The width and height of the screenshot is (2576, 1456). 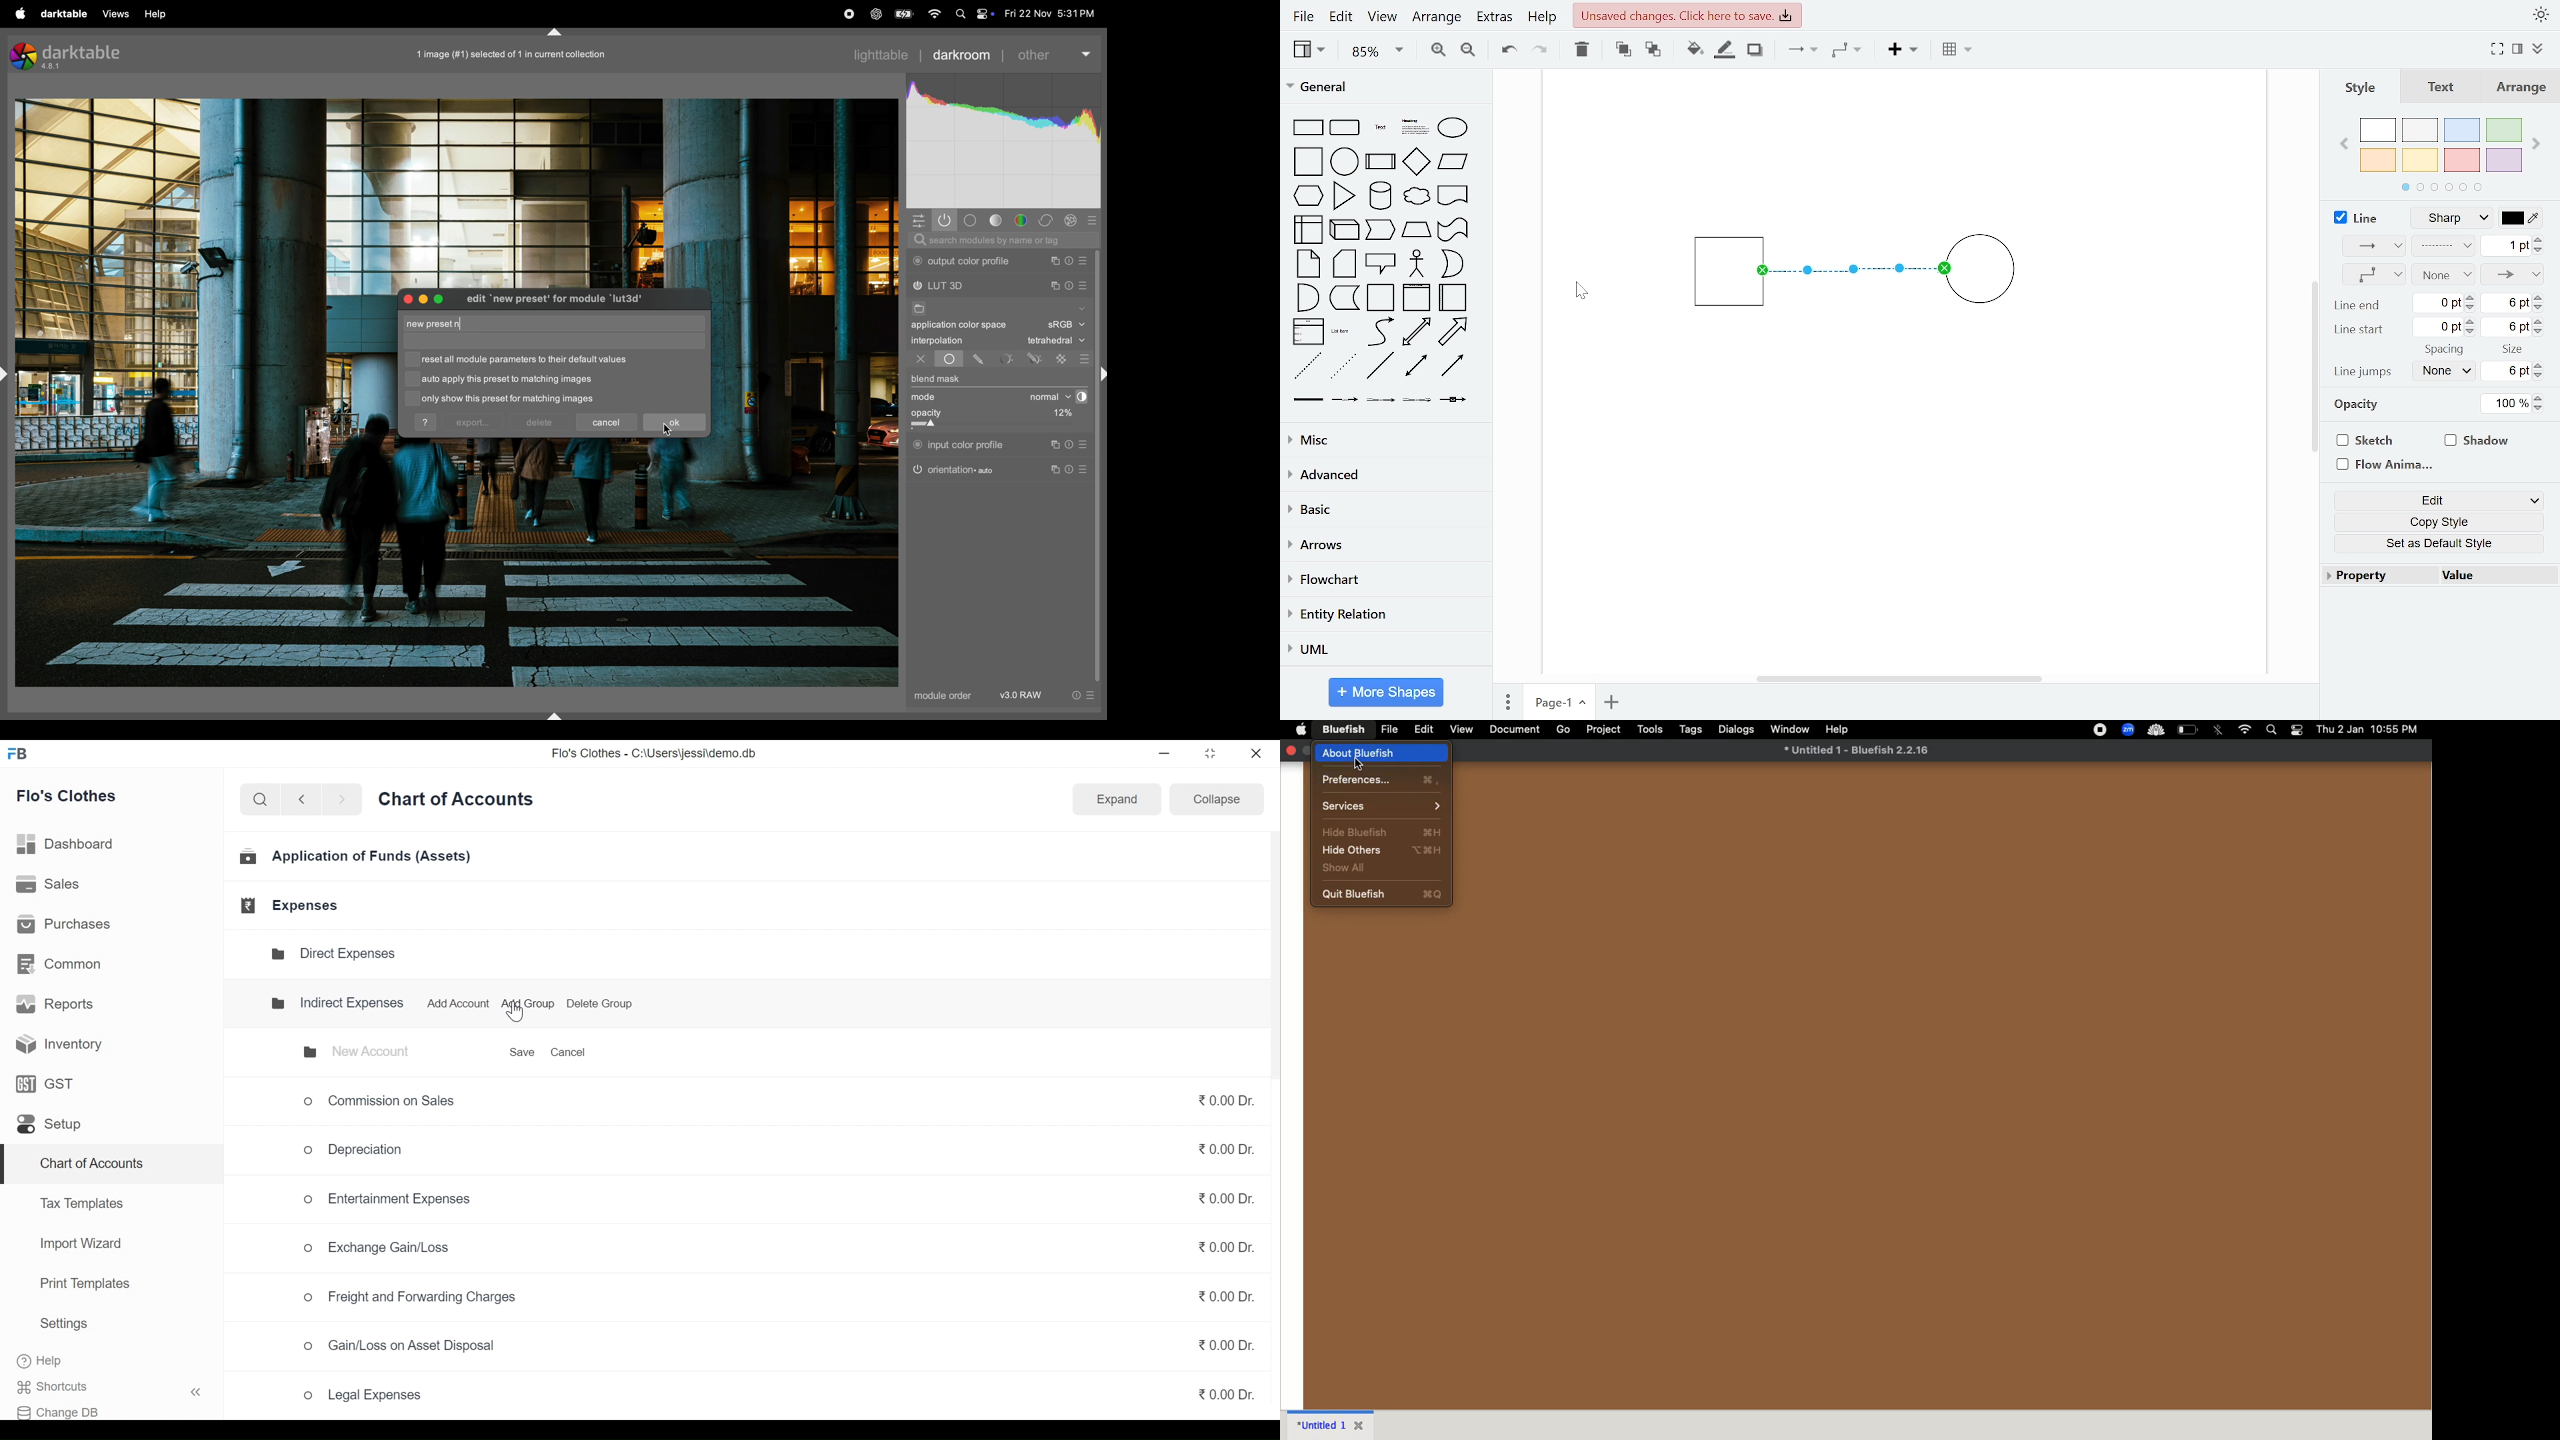 I want to click on basic, so click(x=1384, y=509).